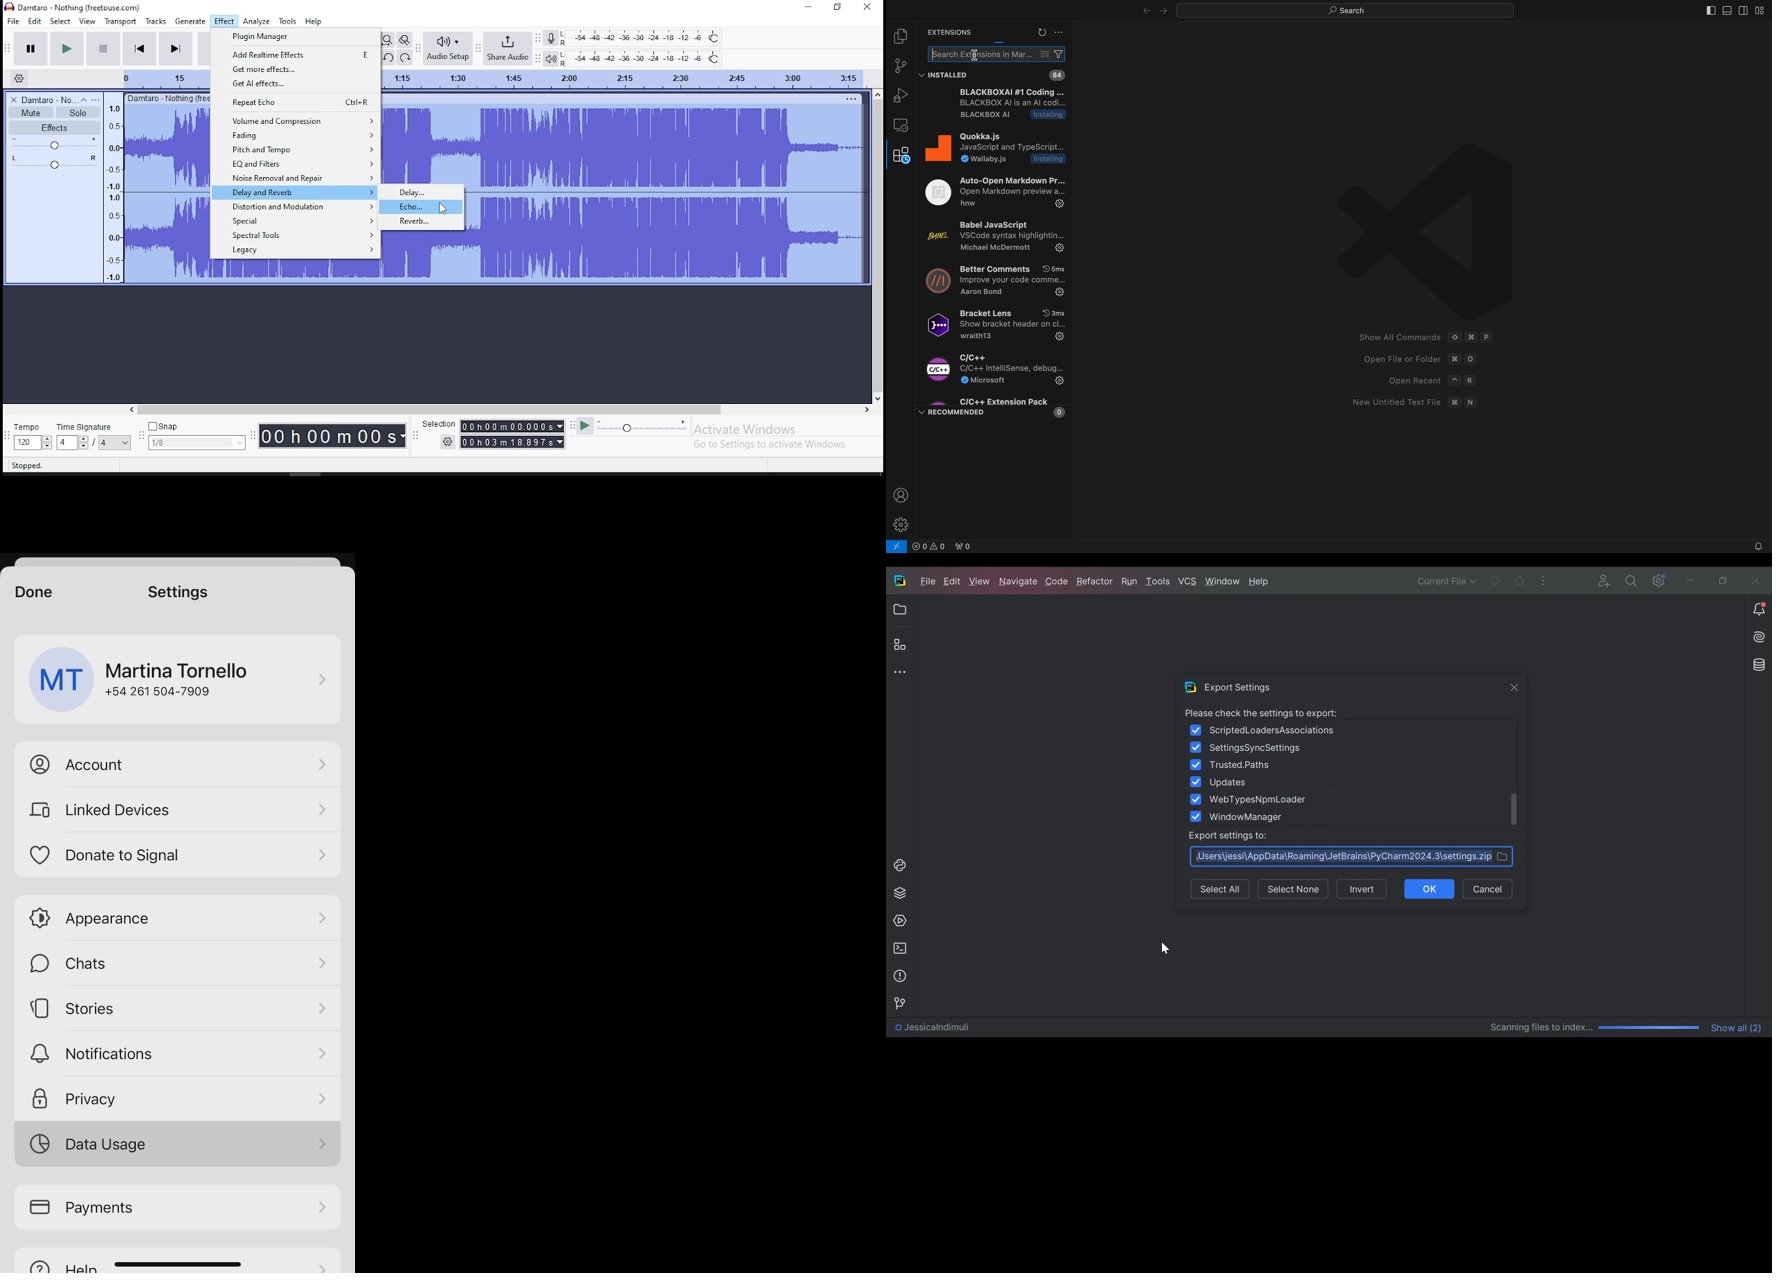  I want to click on tools, so click(289, 21).